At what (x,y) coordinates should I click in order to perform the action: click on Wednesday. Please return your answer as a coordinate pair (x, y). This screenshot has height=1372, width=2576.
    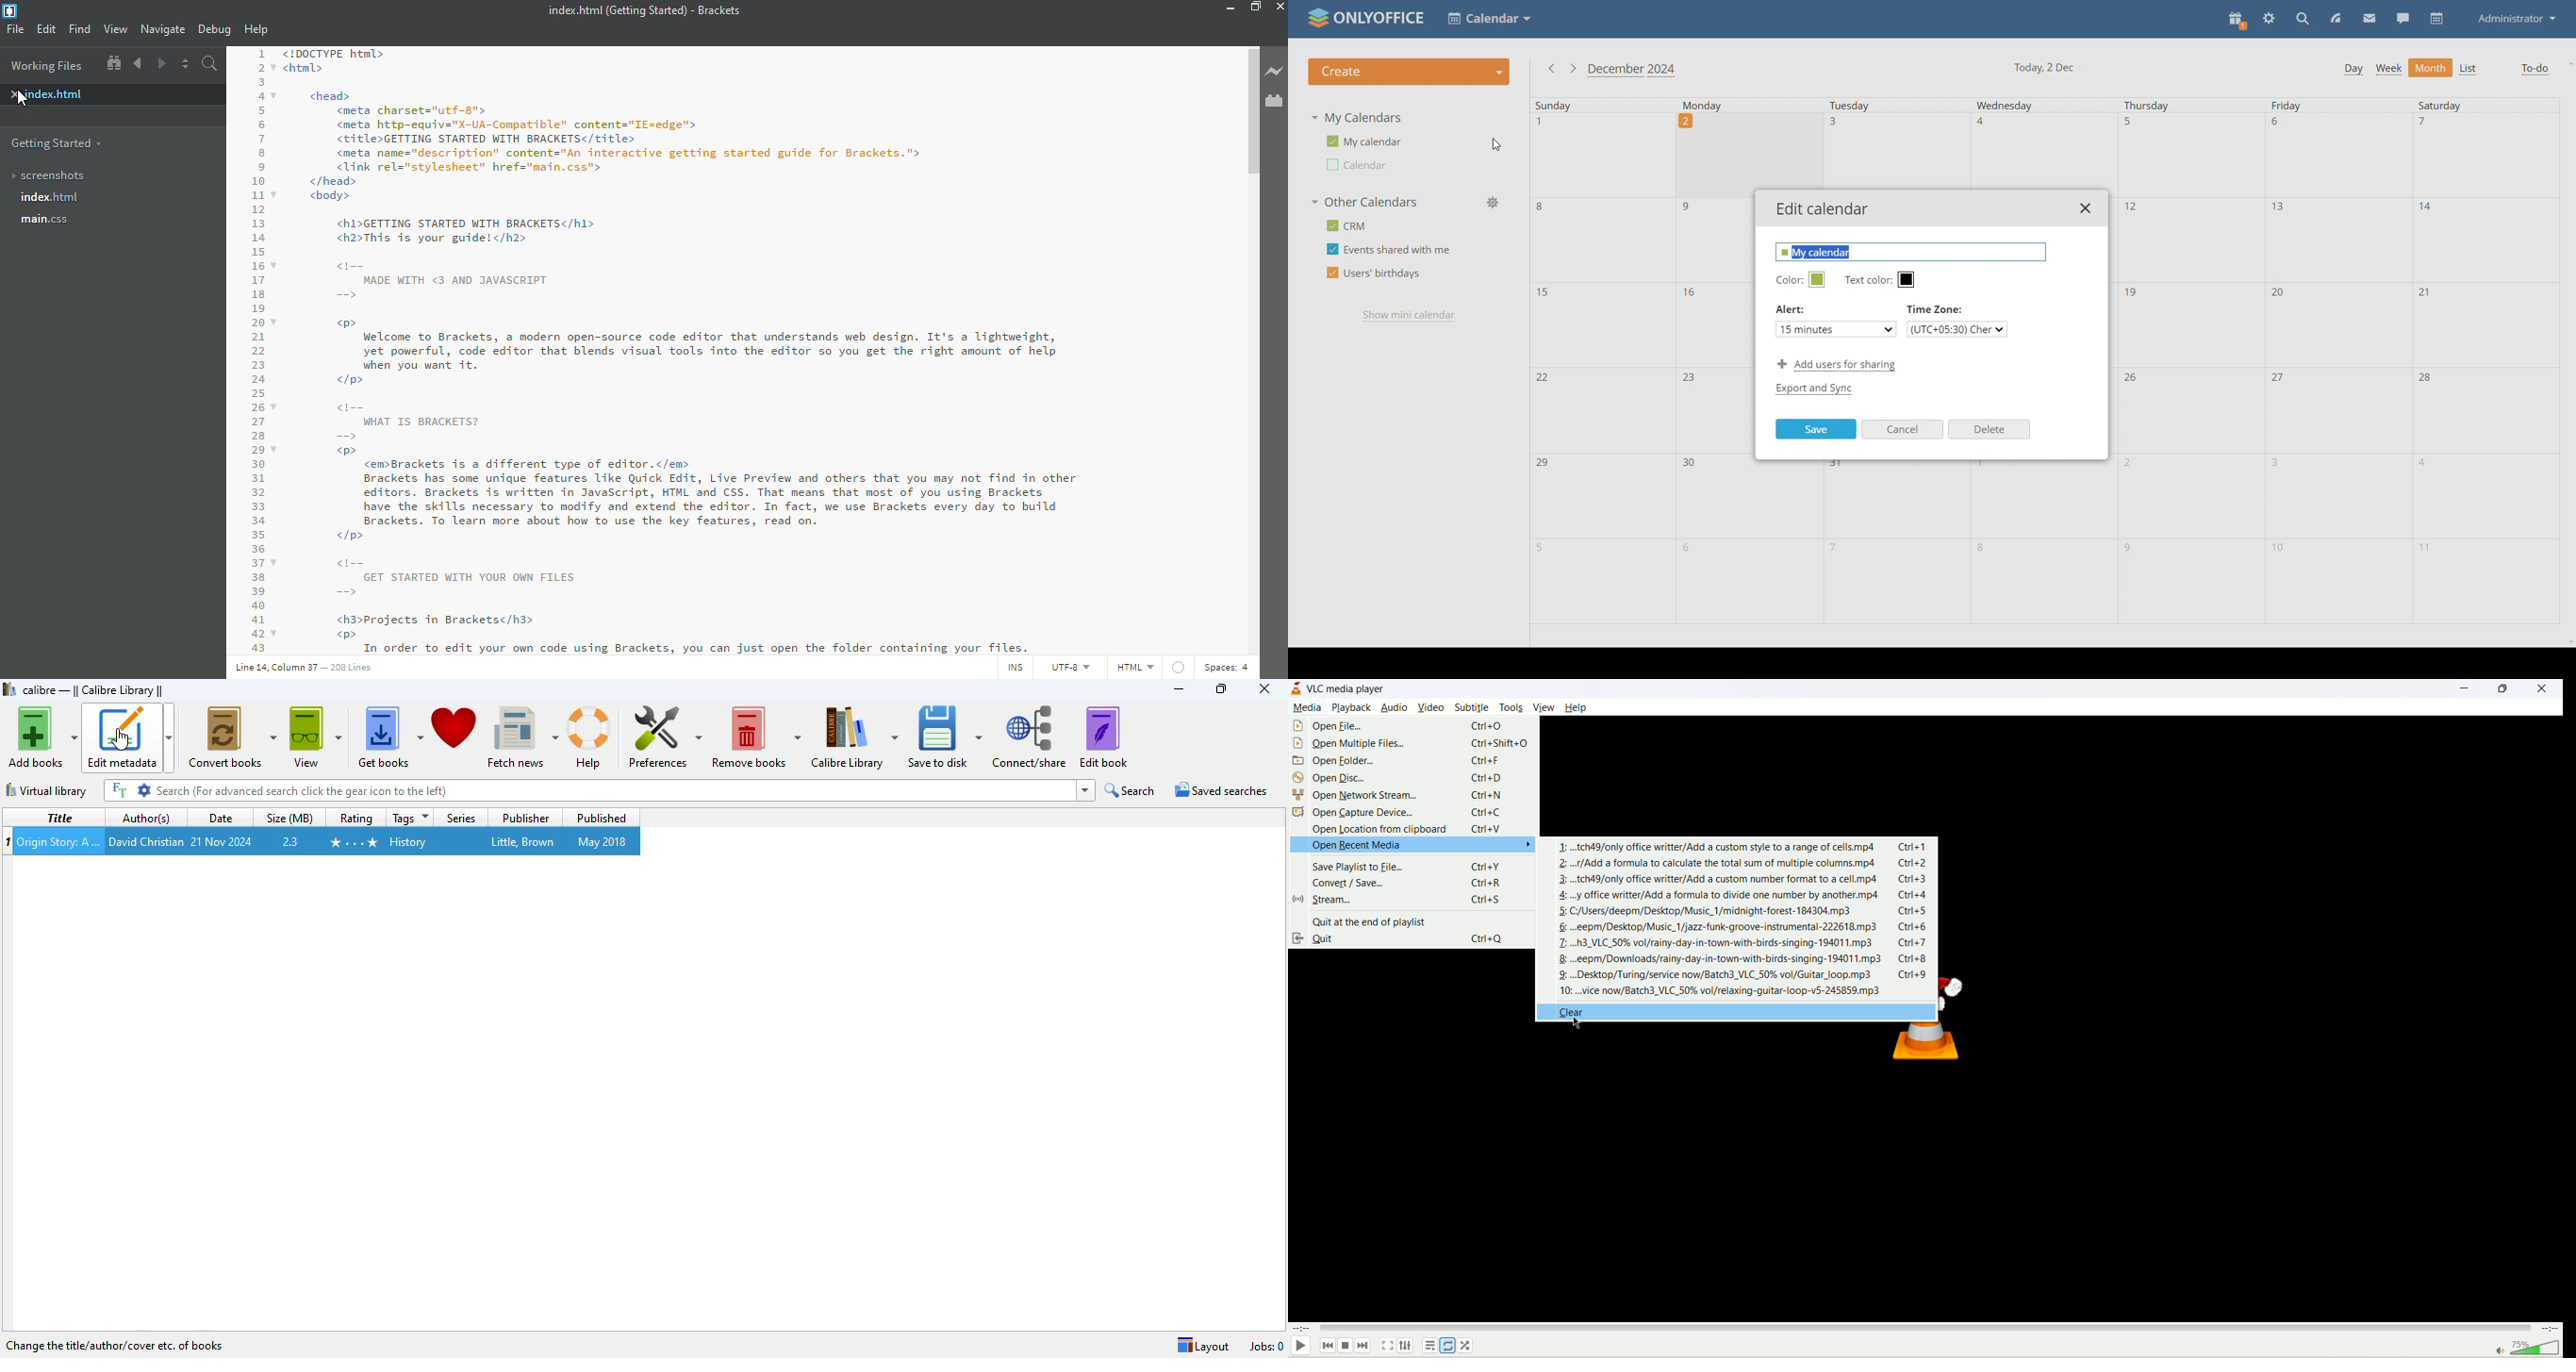
    Looking at the image, I should click on (2041, 106).